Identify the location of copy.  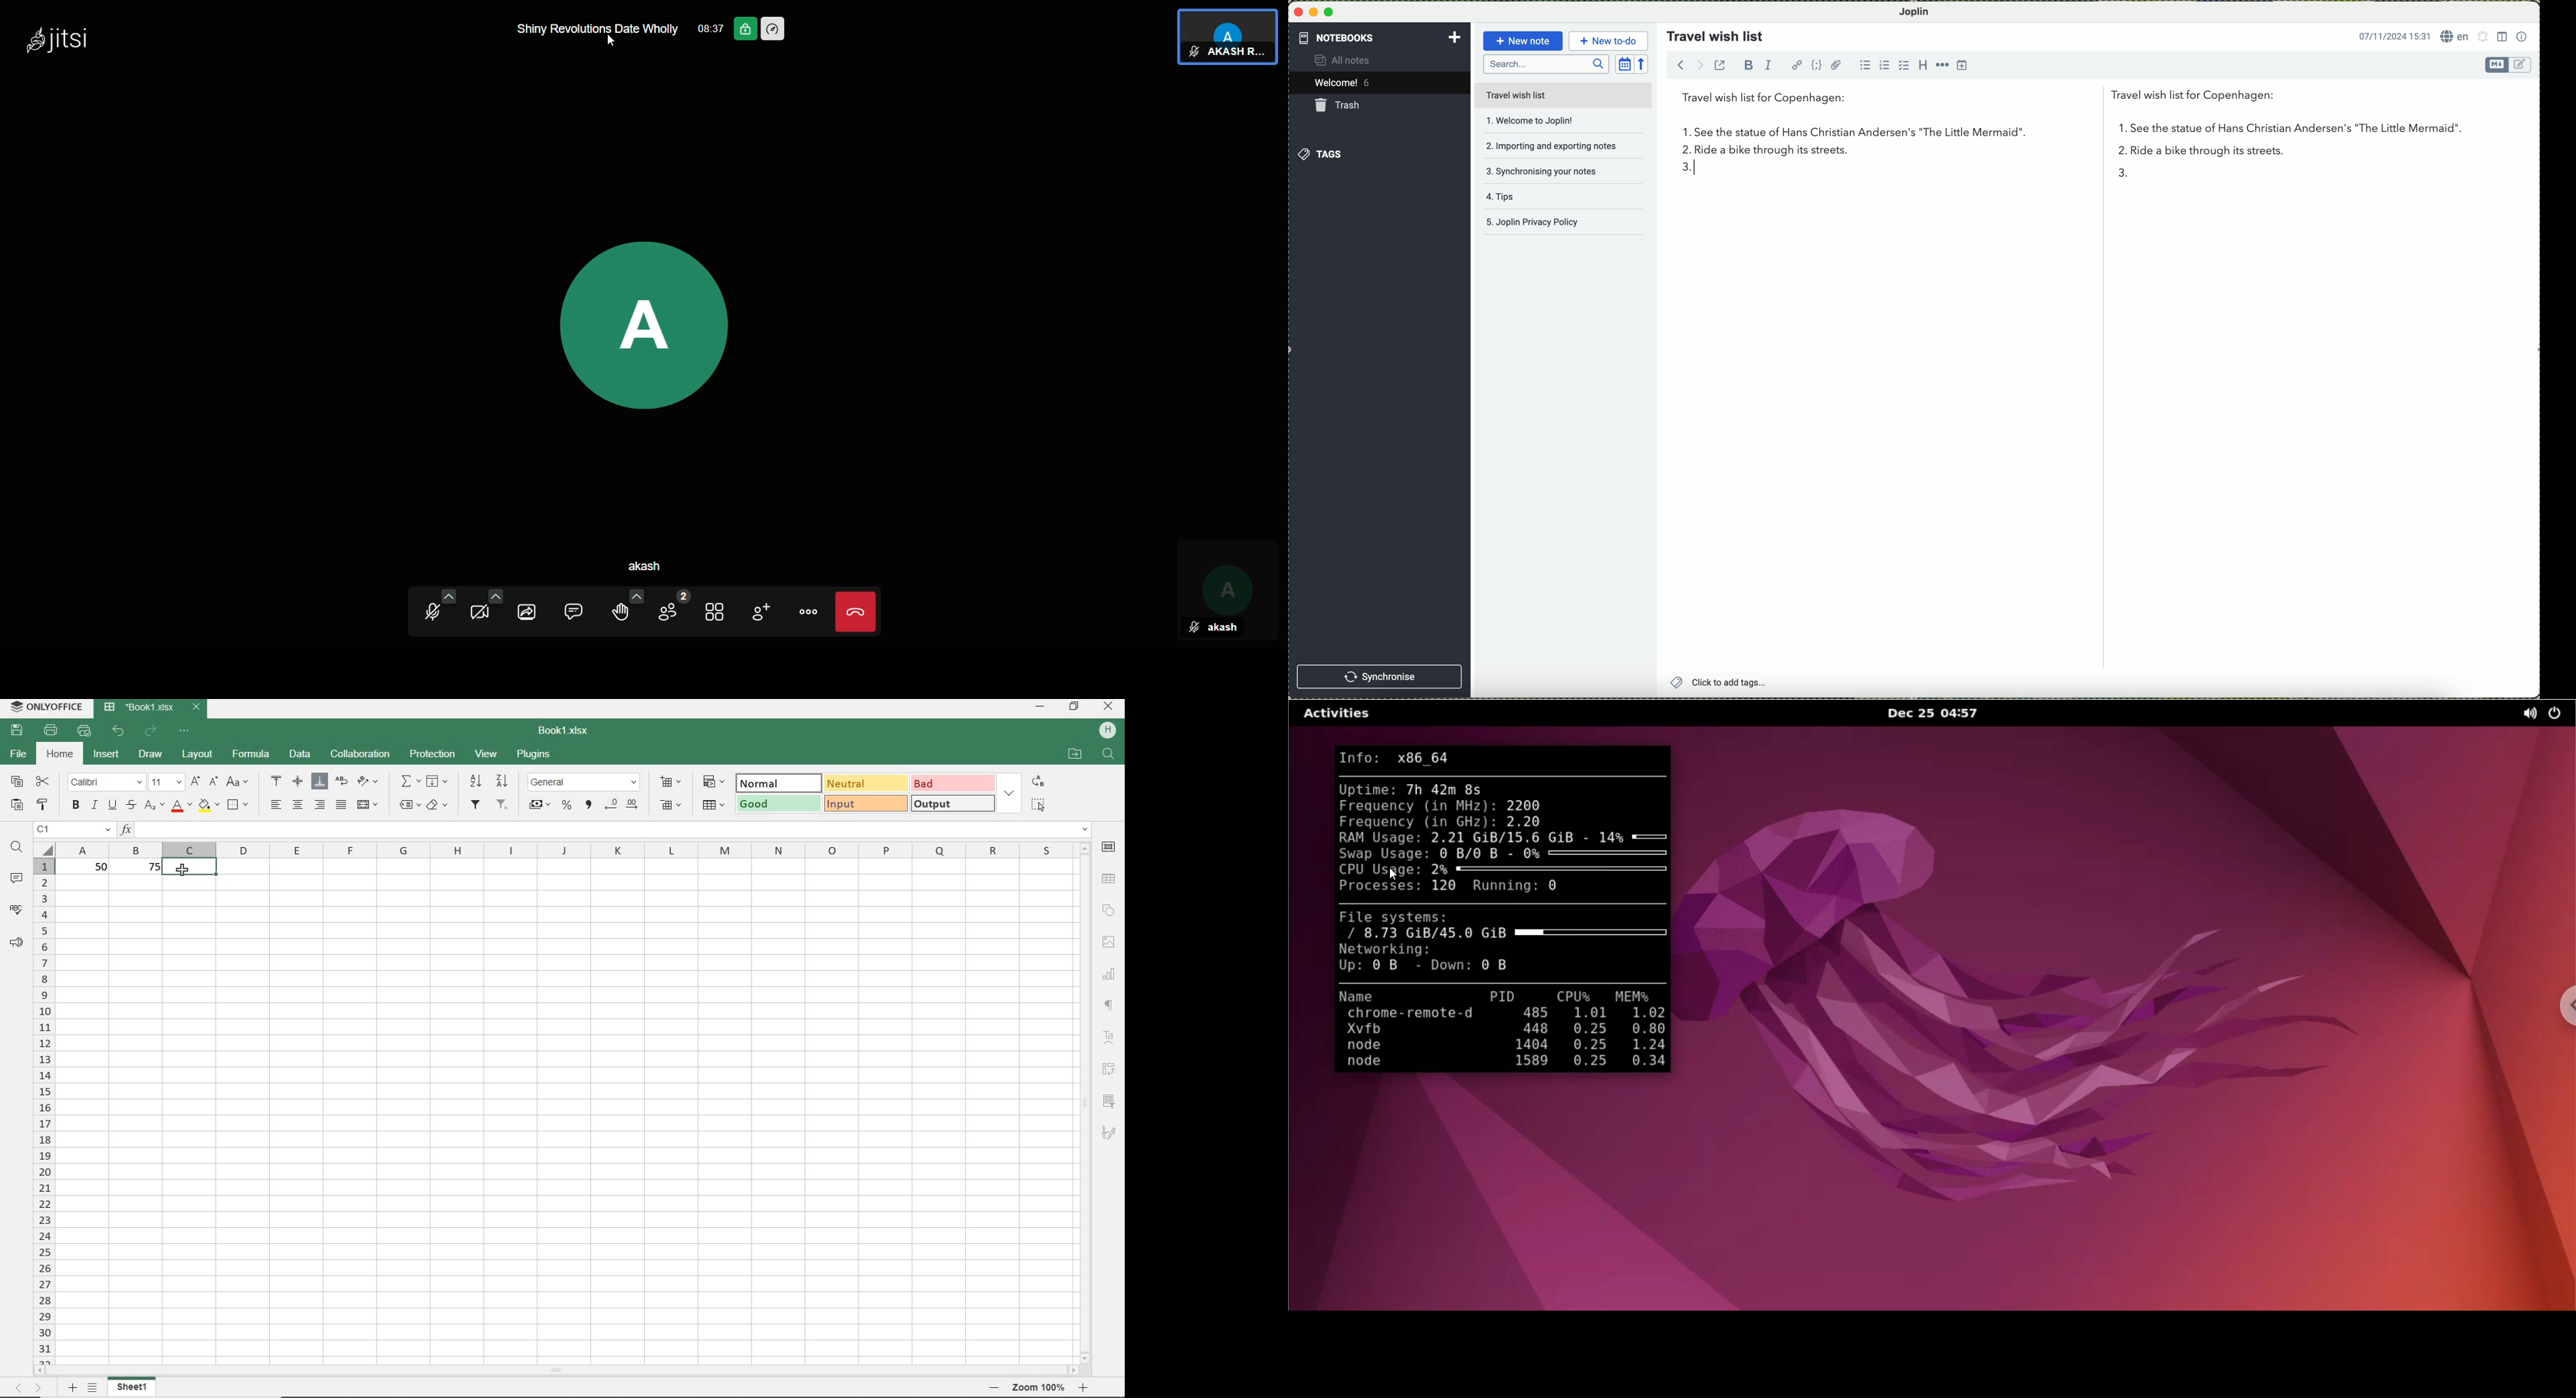
(17, 781).